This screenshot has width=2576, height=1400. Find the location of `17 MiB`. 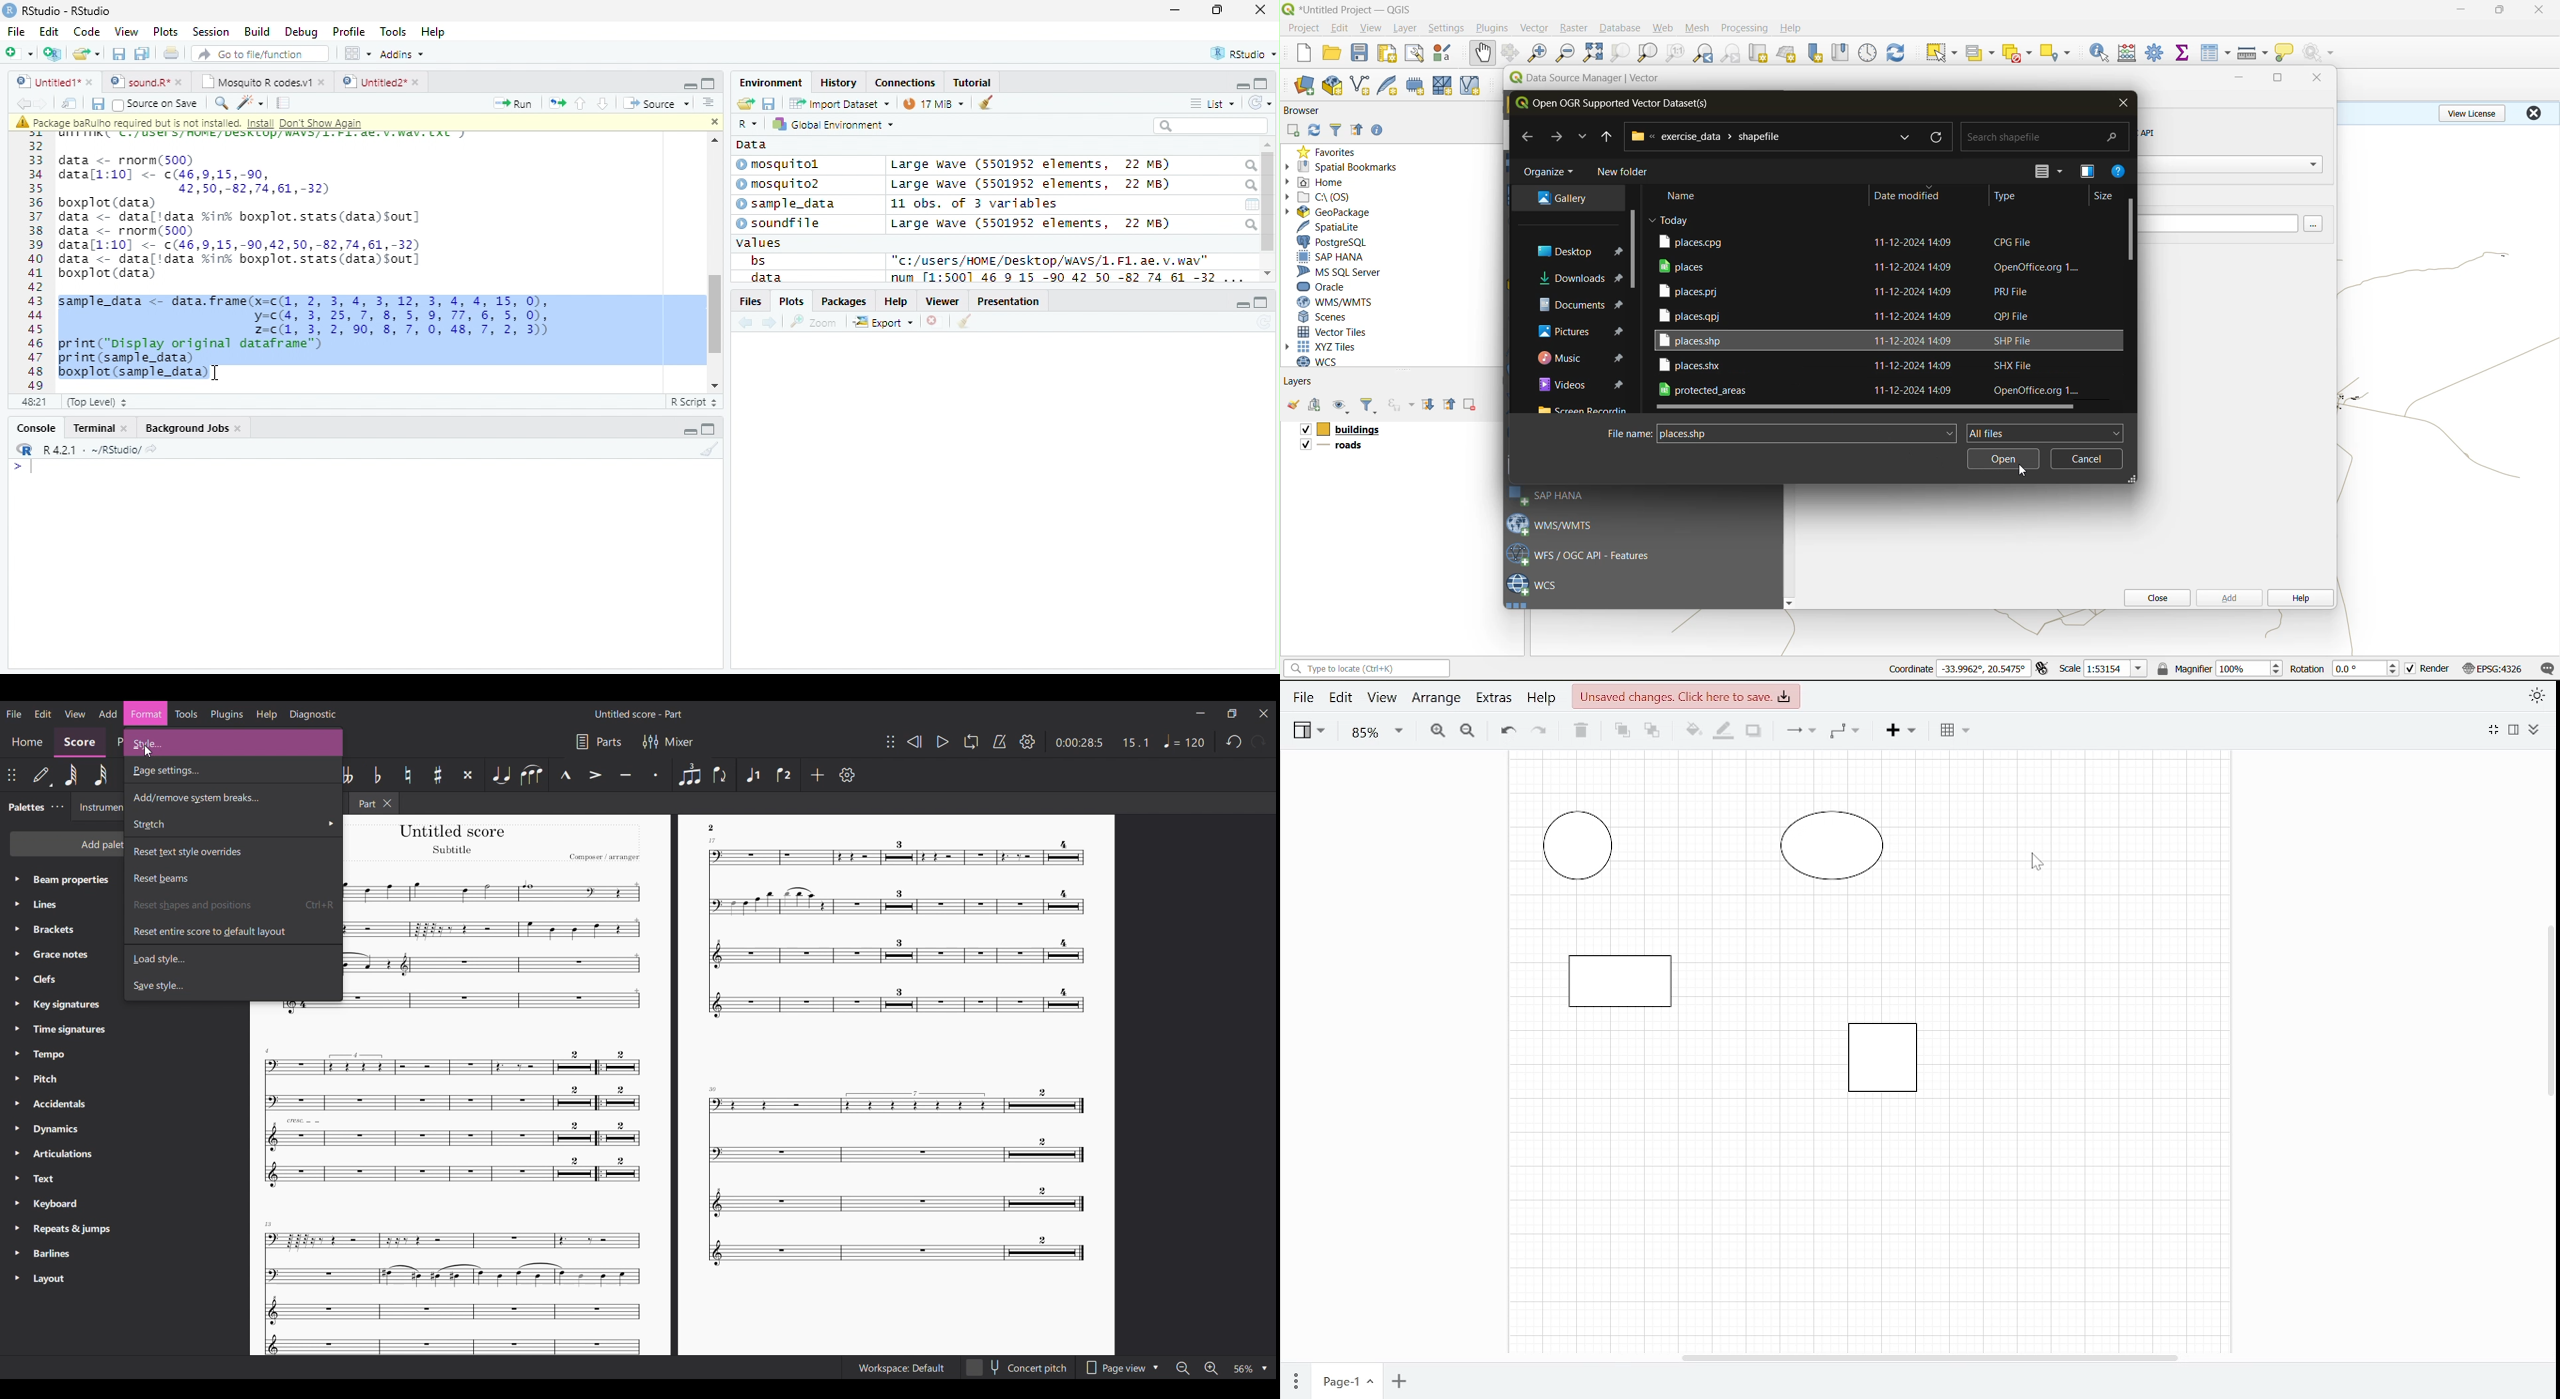

17 MiB is located at coordinates (933, 103).